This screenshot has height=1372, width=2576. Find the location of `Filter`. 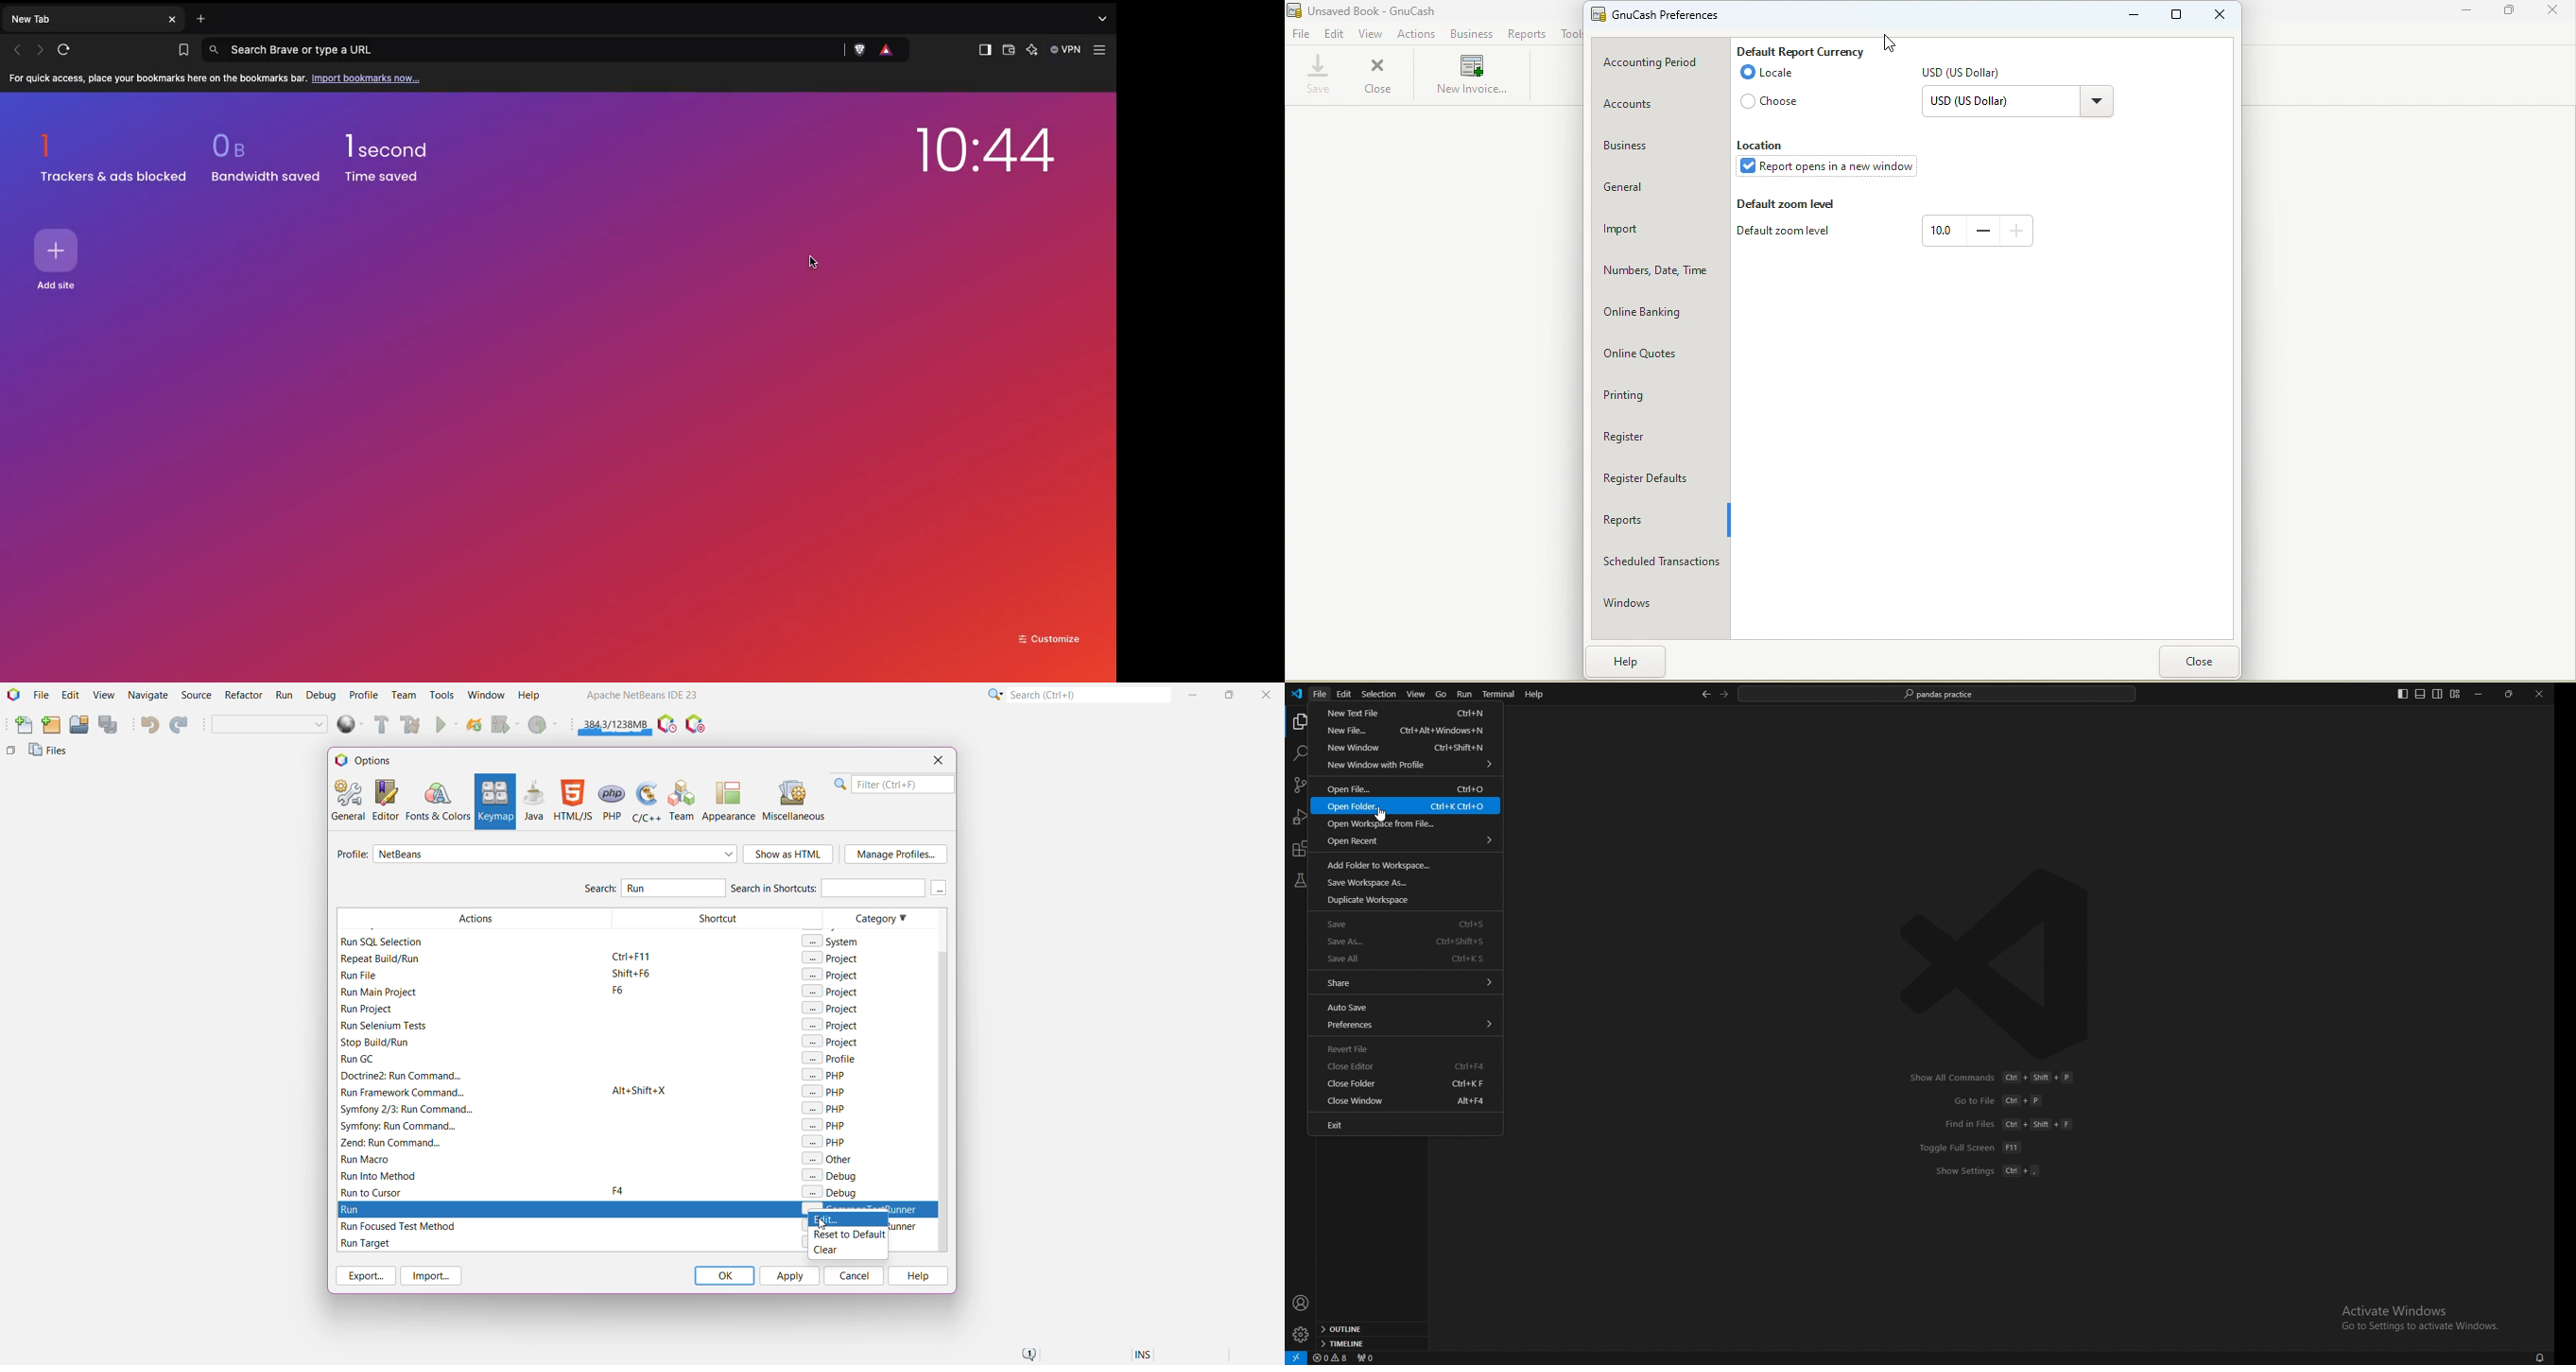

Filter is located at coordinates (894, 784).